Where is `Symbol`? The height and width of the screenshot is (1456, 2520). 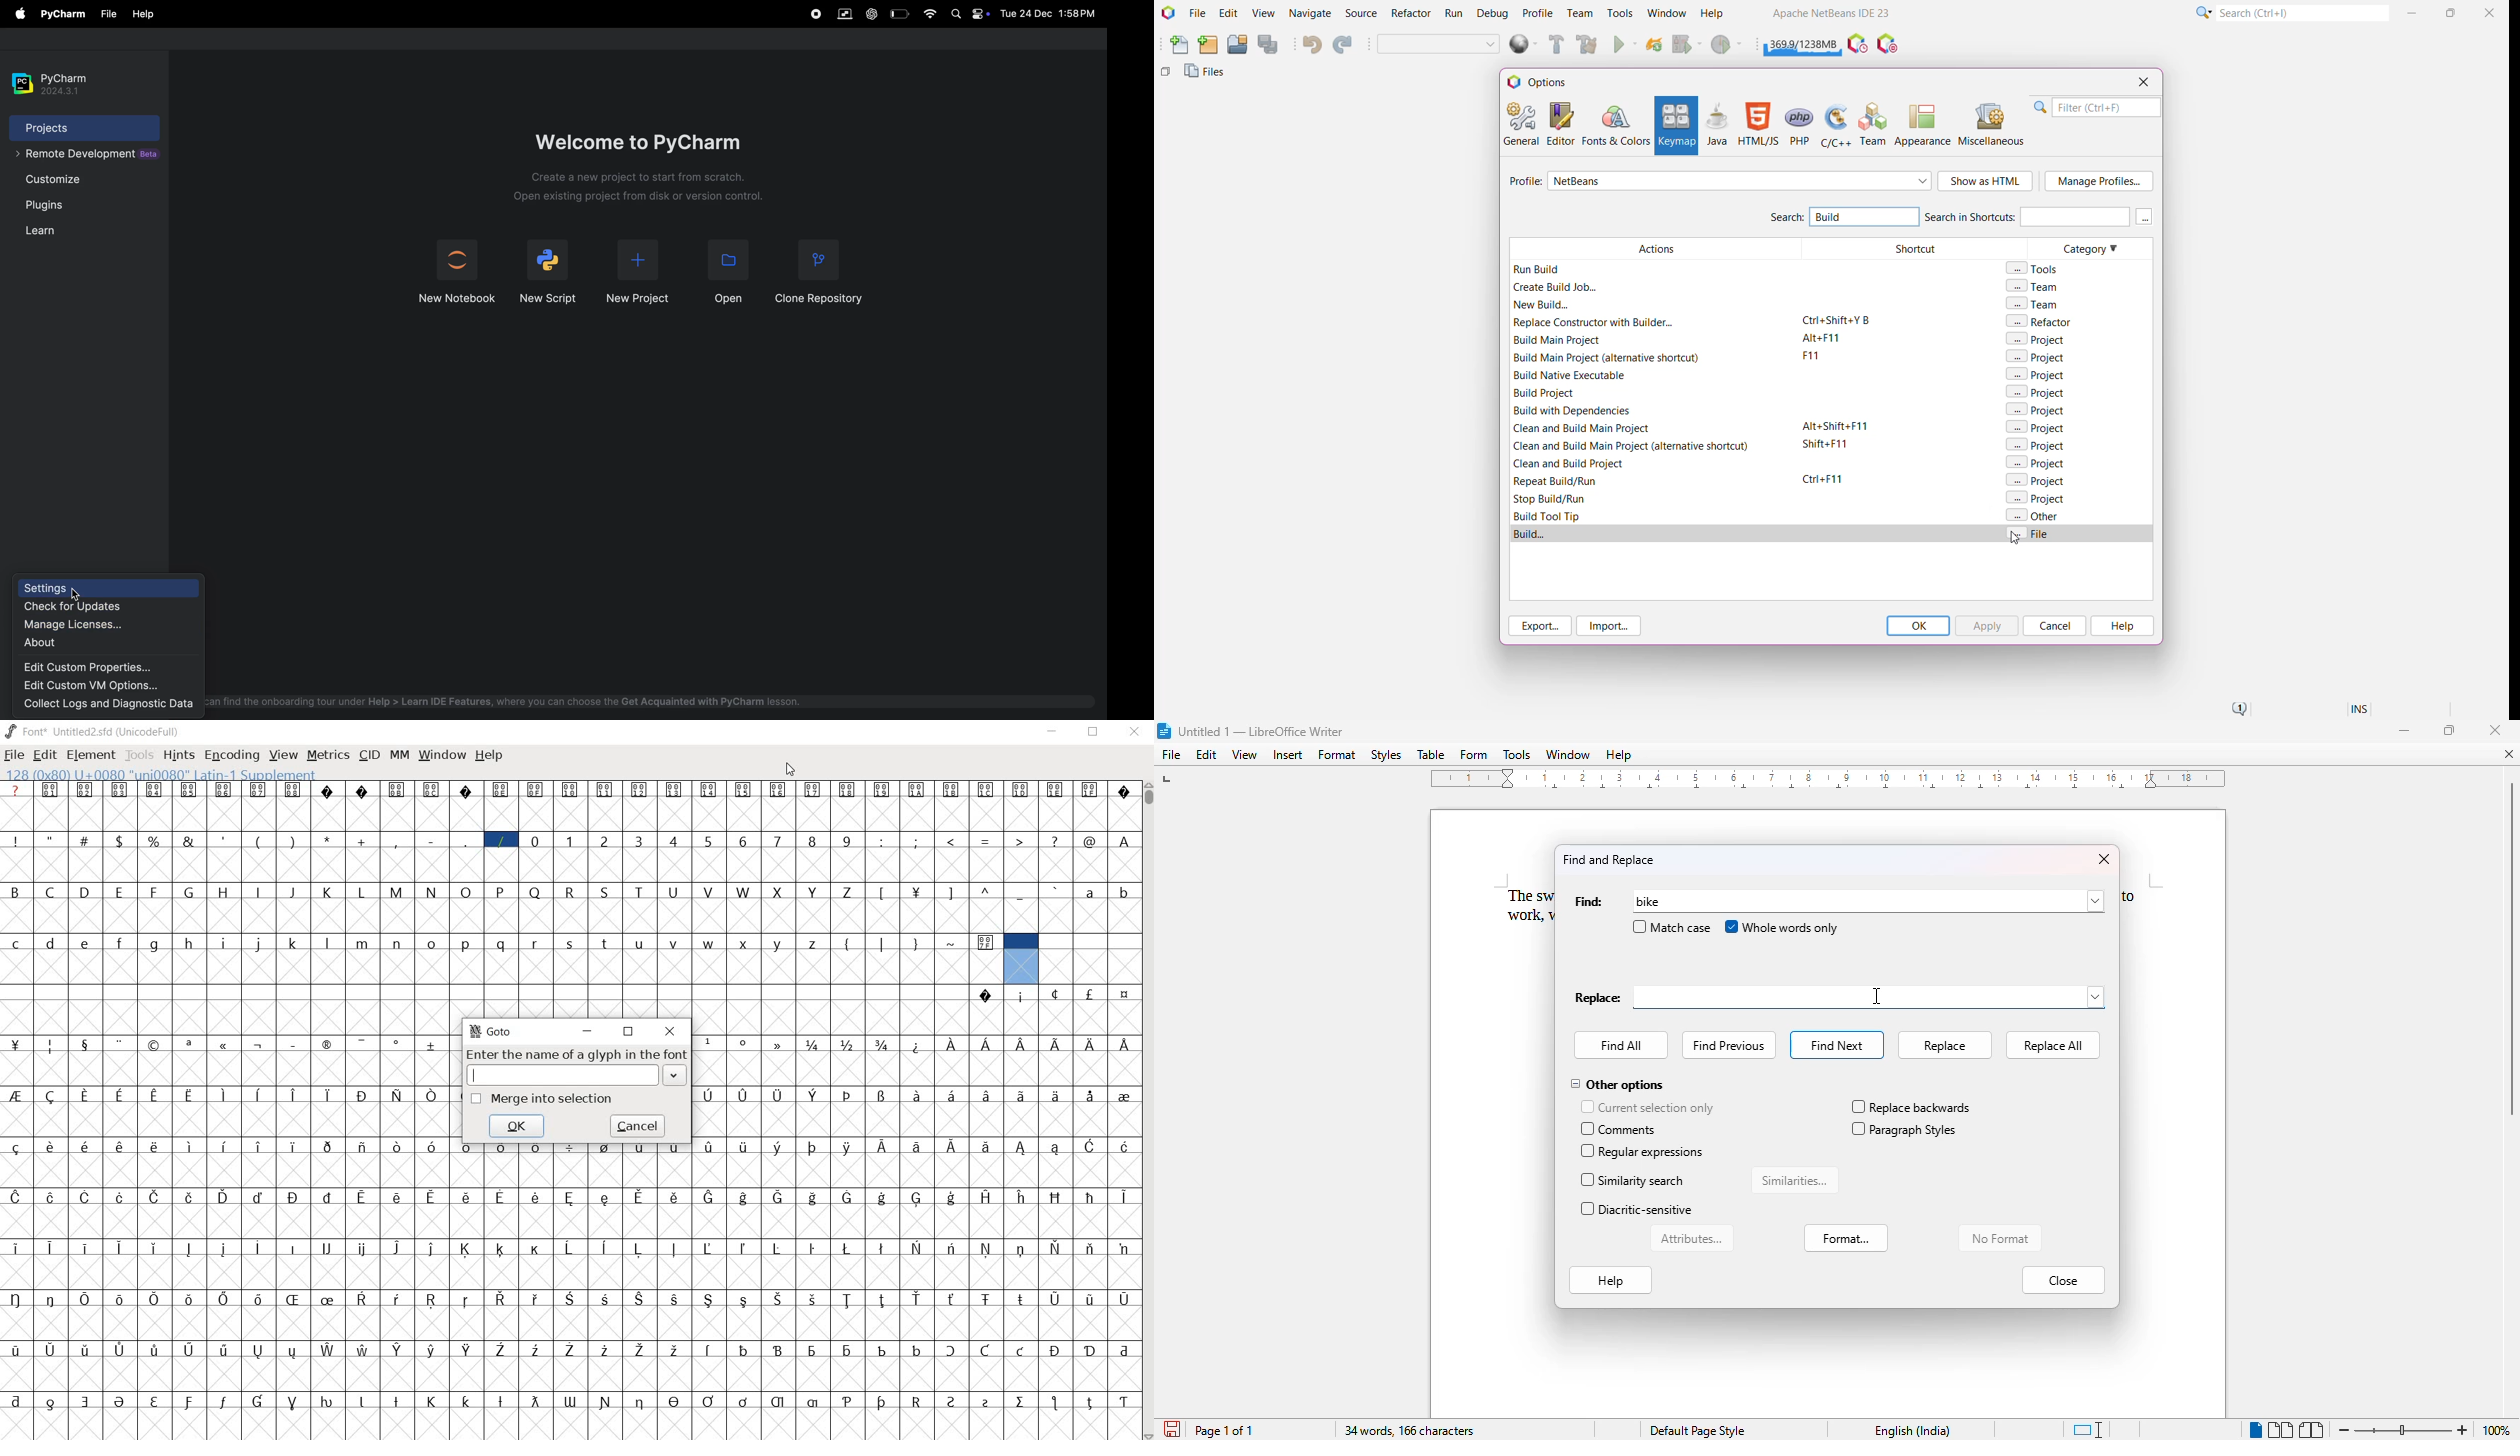 Symbol is located at coordinates (122, 1197).